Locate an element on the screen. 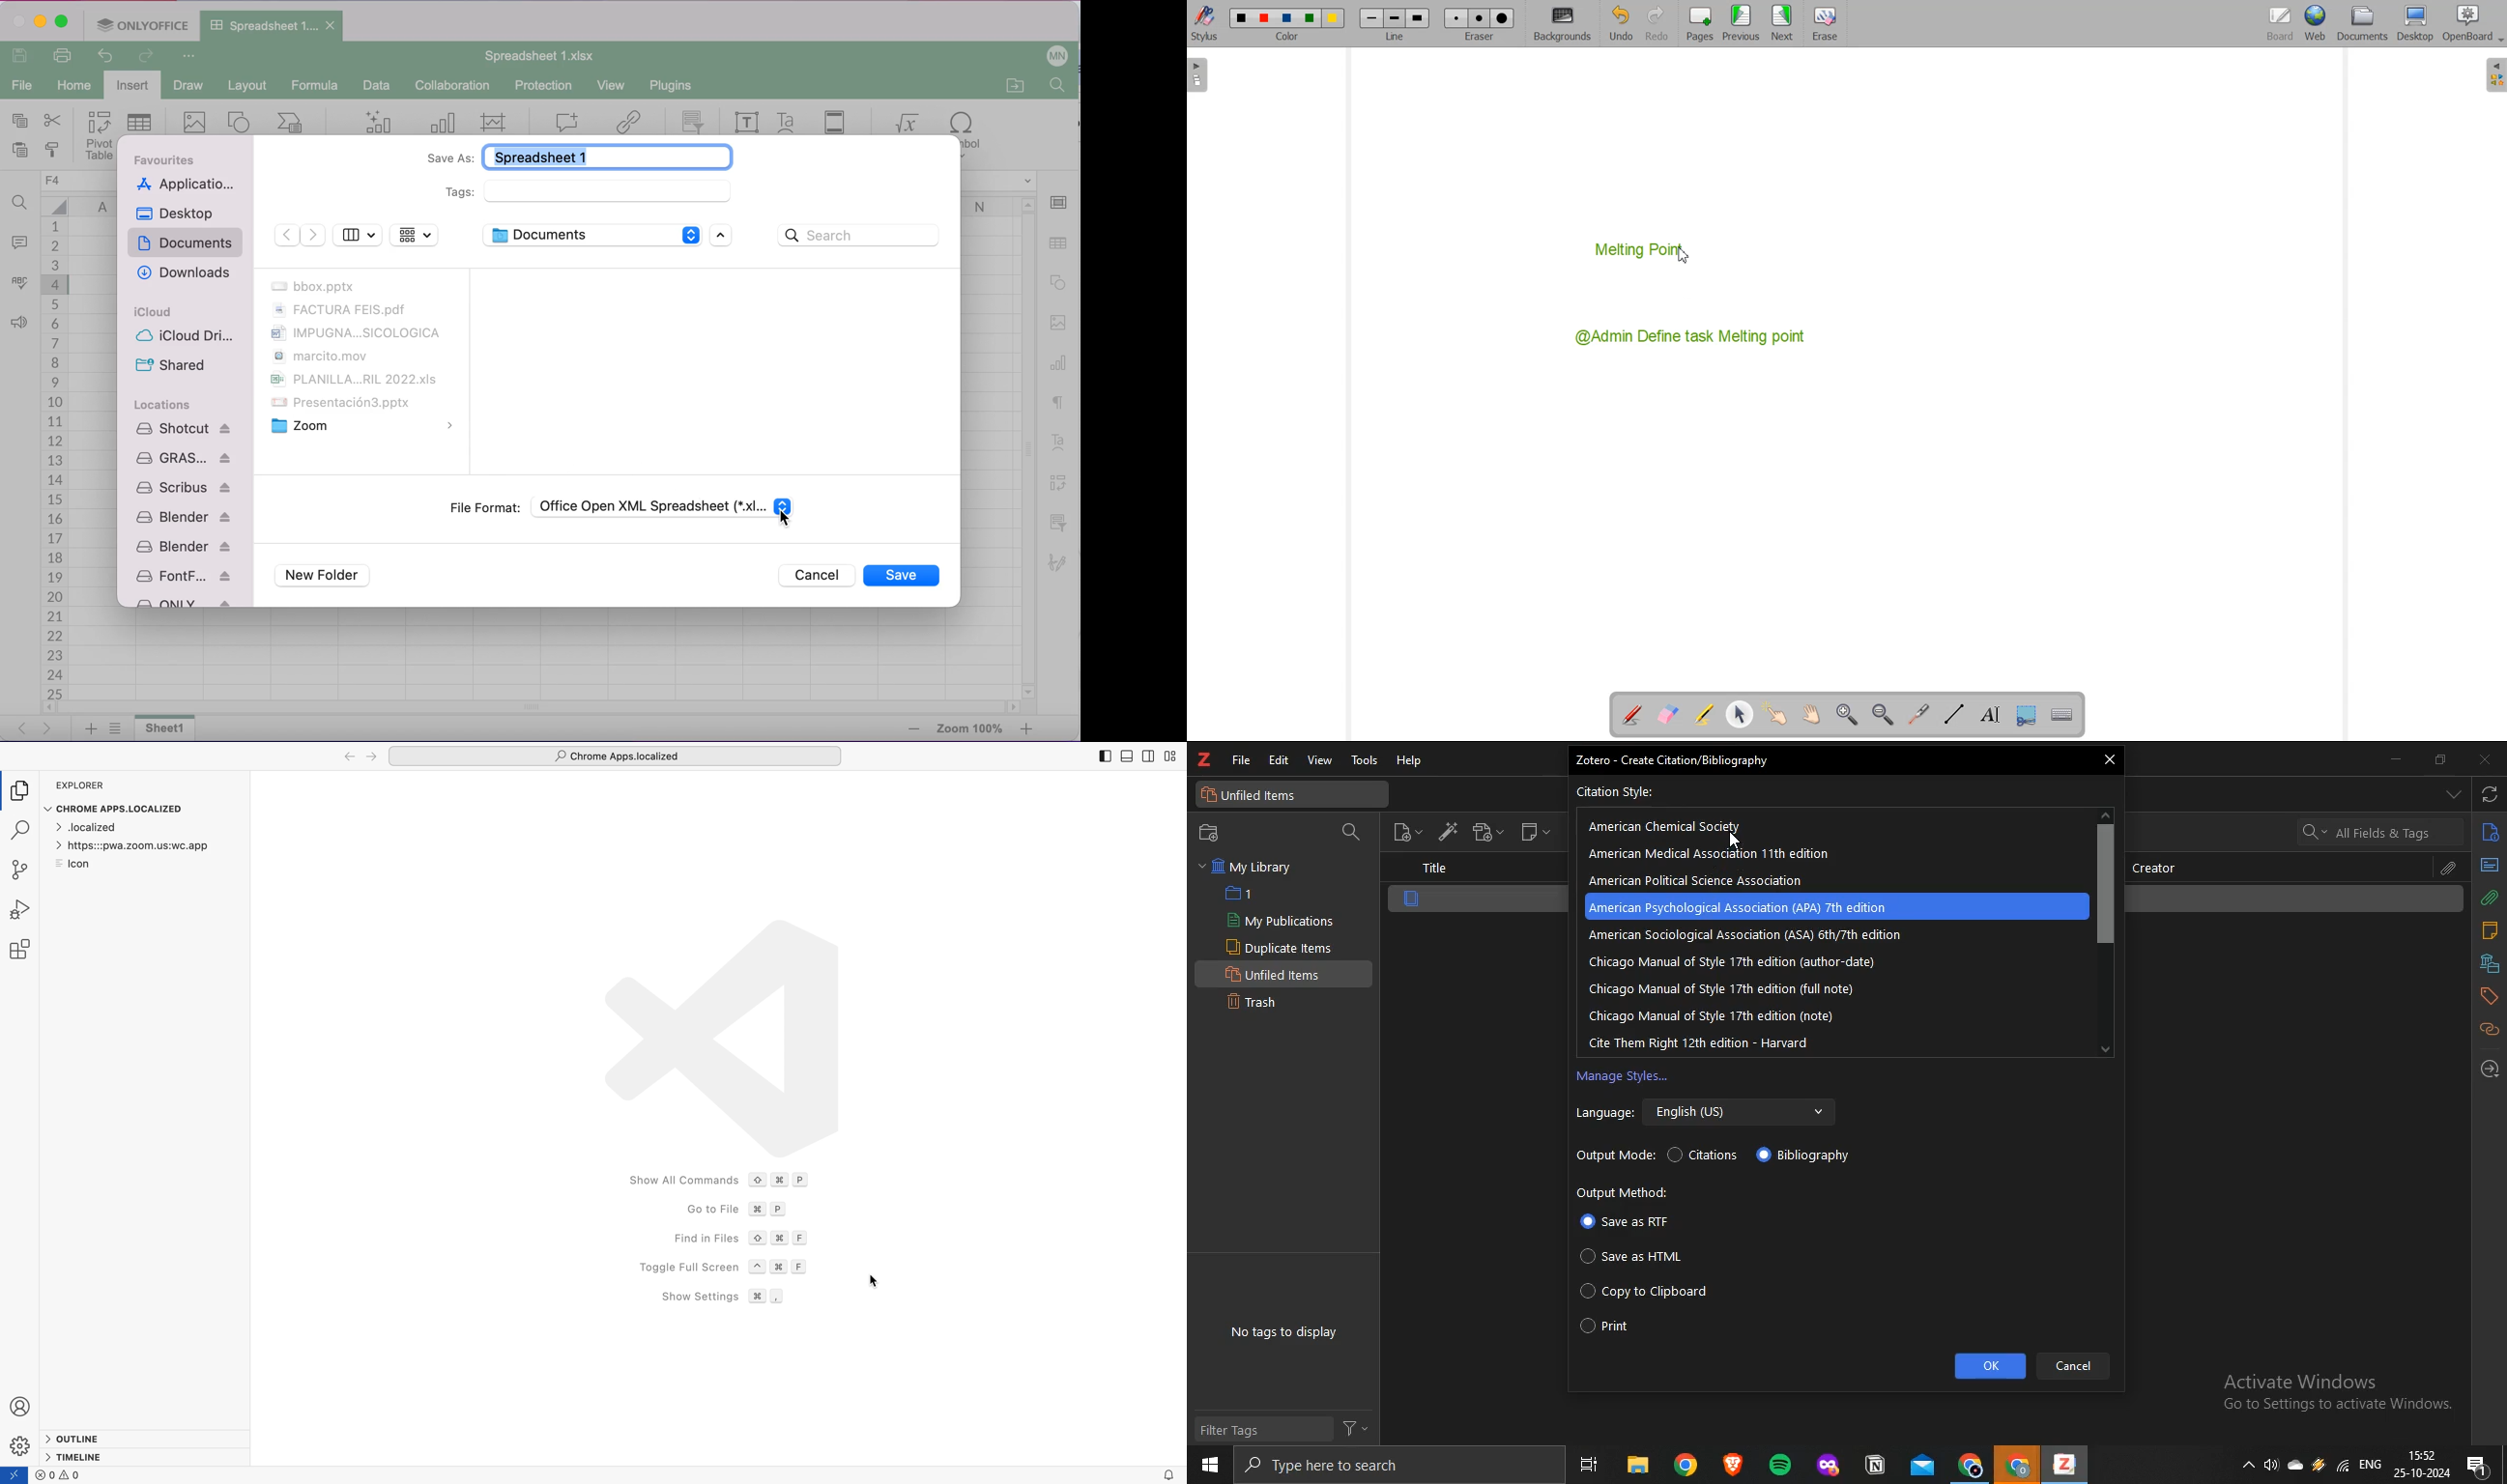 This screenshot has height=1484, width=2520. documents is located at coordinates (360, 357).